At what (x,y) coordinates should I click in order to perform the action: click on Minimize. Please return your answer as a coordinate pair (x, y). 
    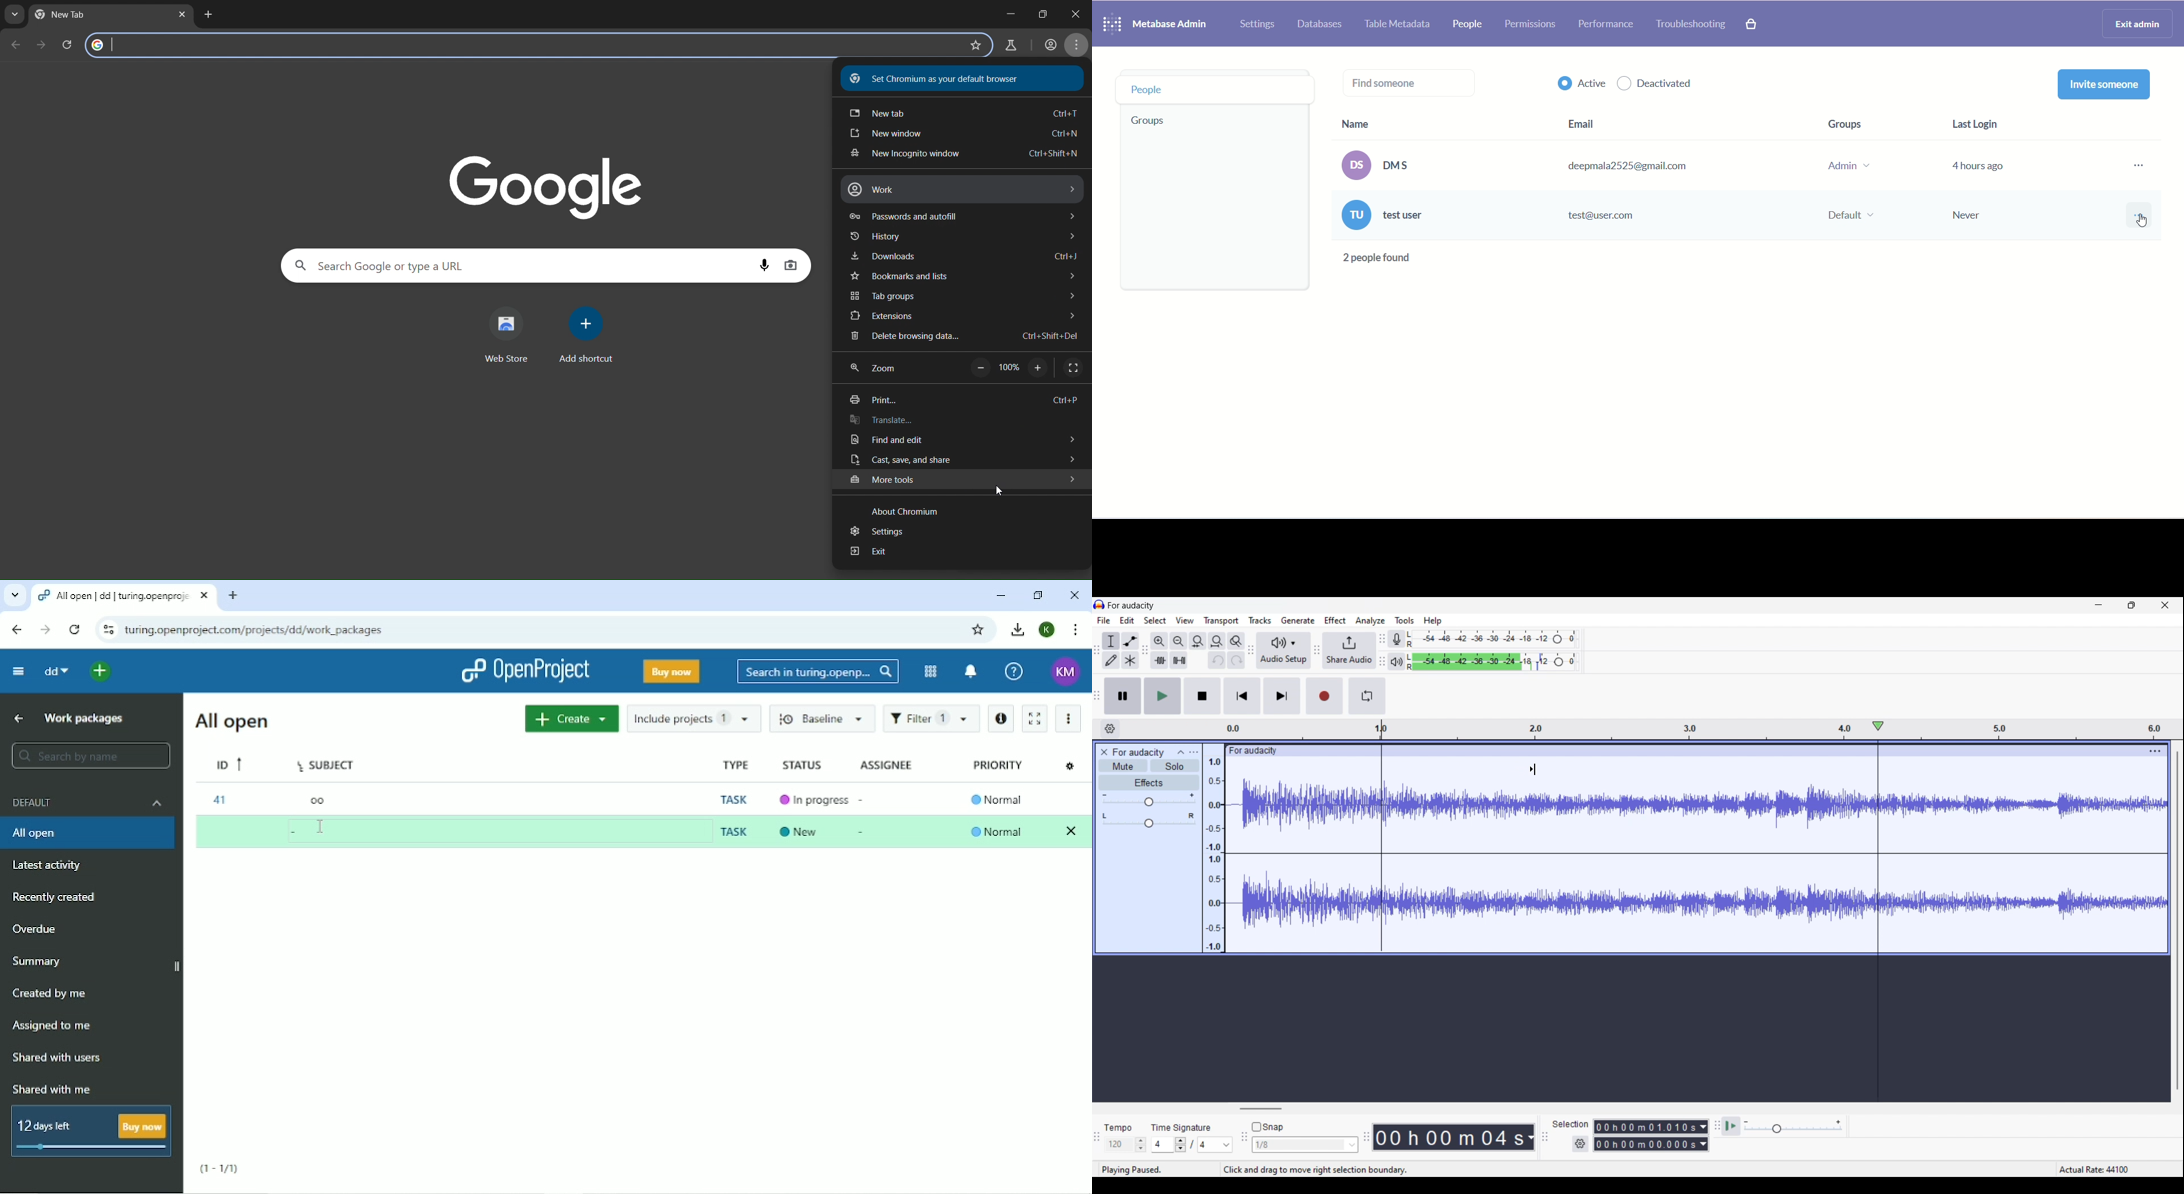
    Looking at the image, I should click on (1001, 595).